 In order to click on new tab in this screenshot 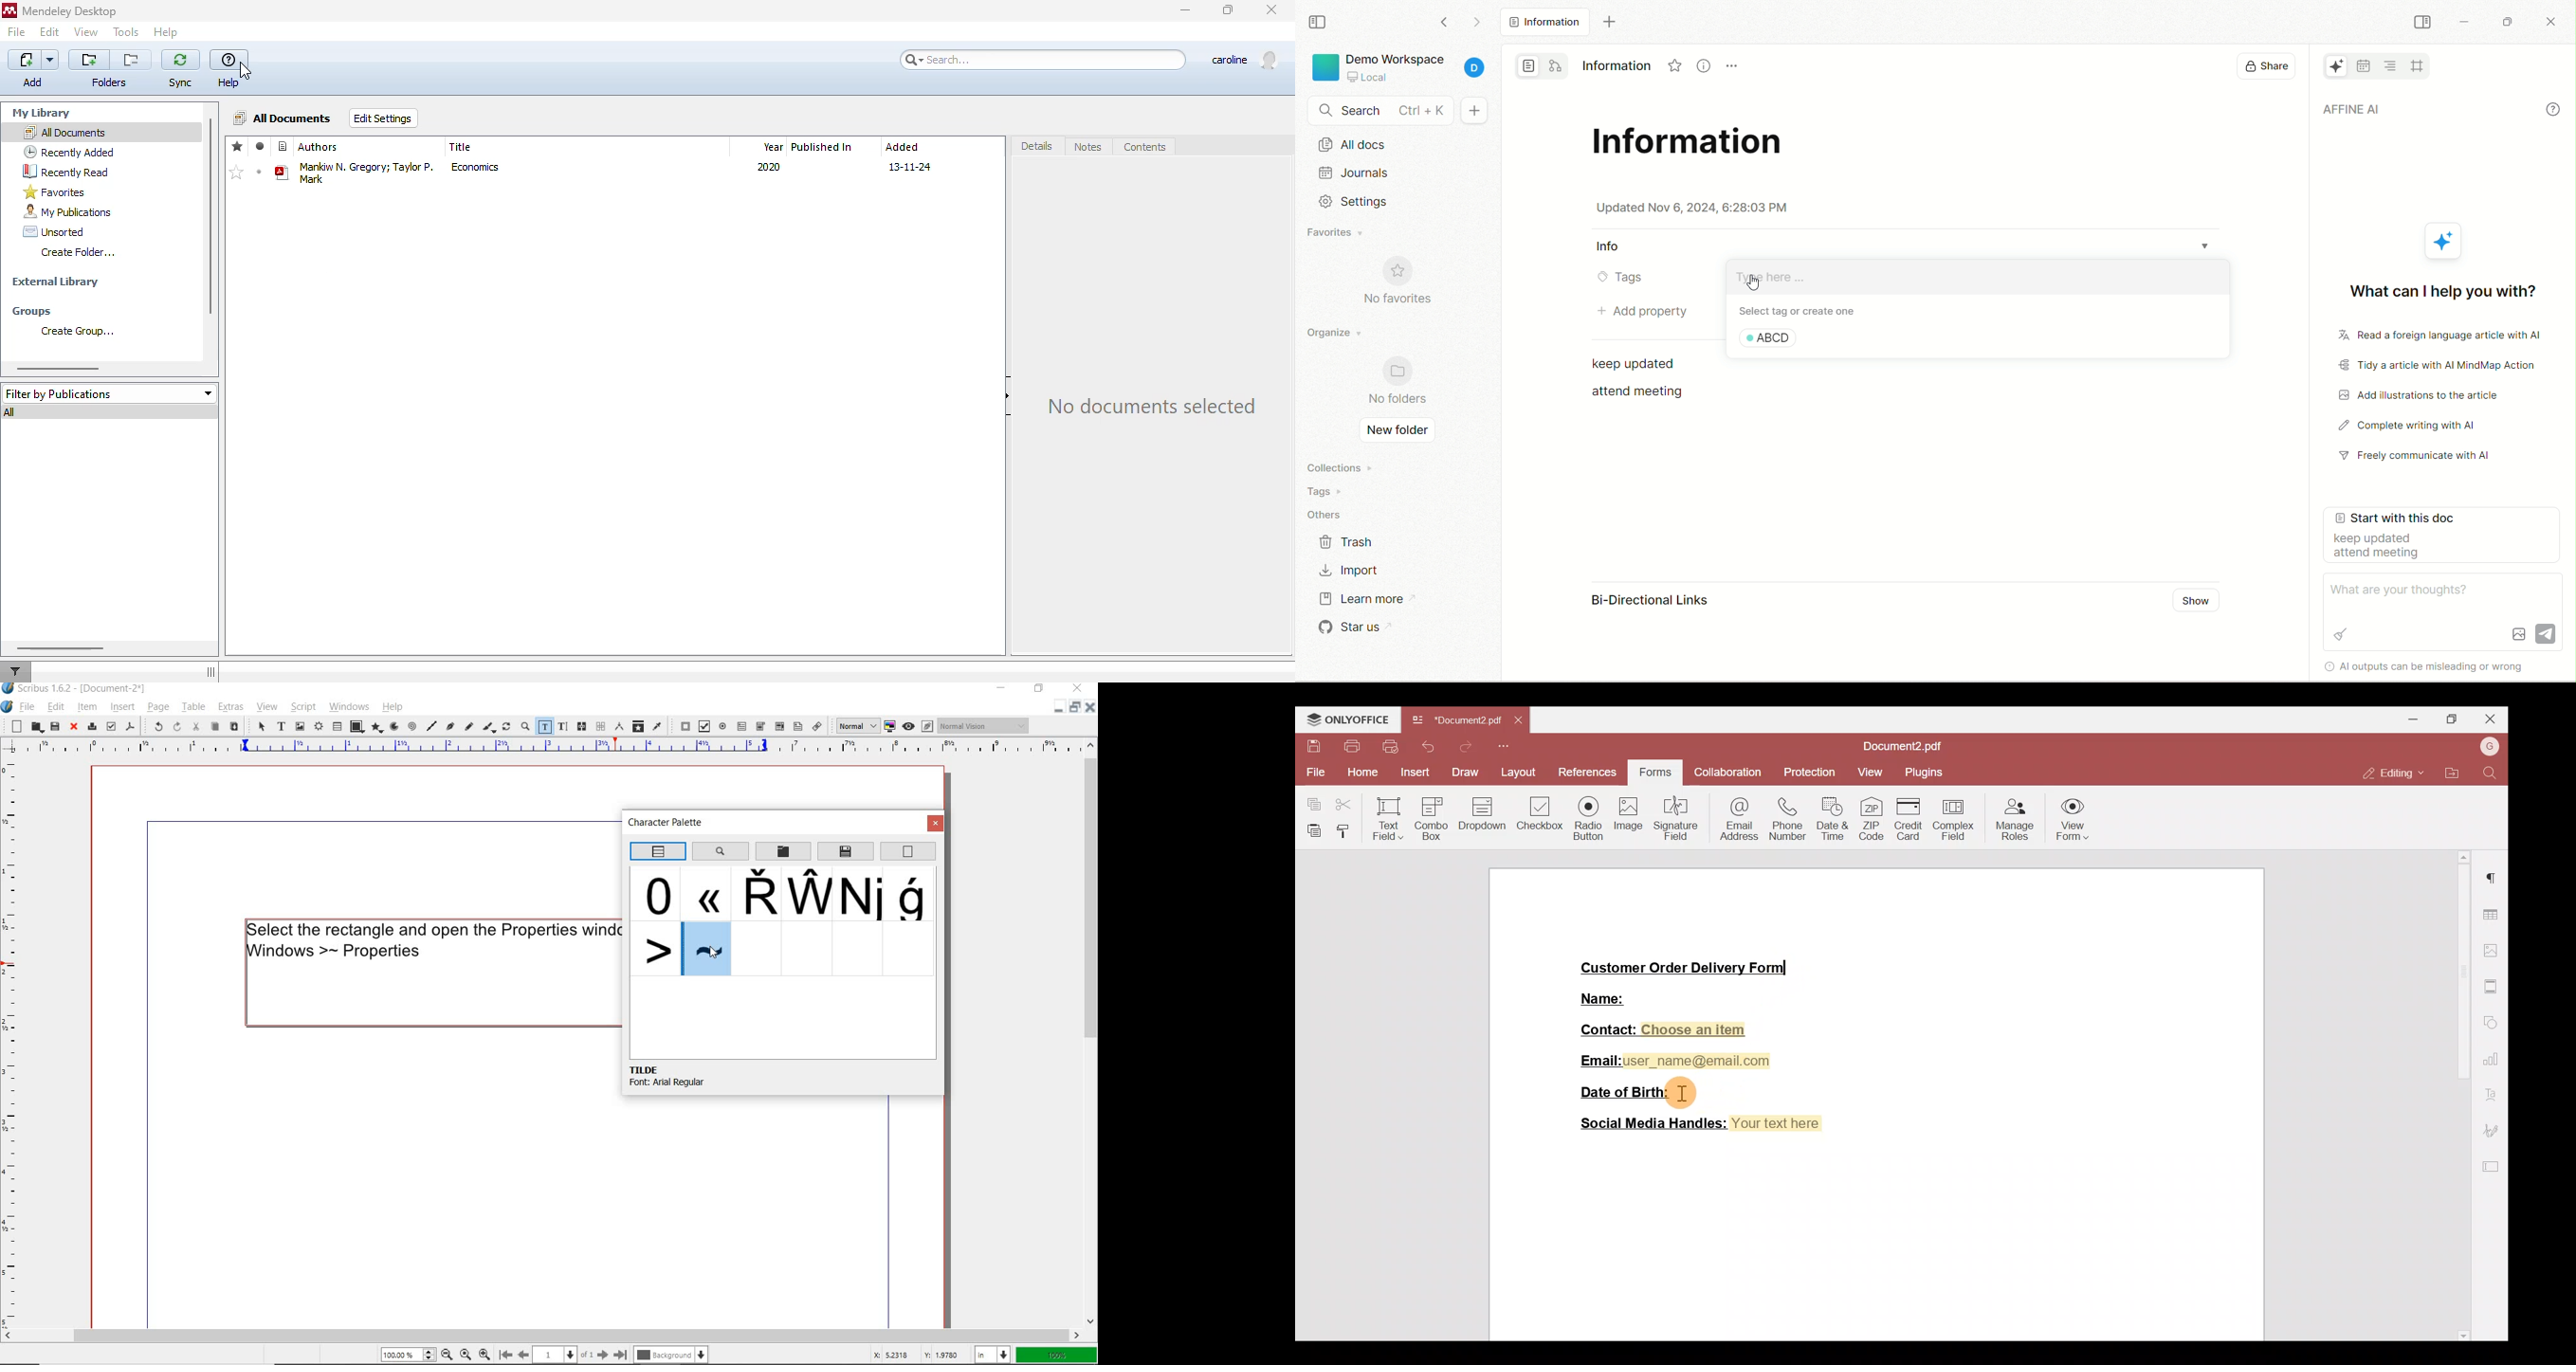, I will do `click(1608, 23)`.